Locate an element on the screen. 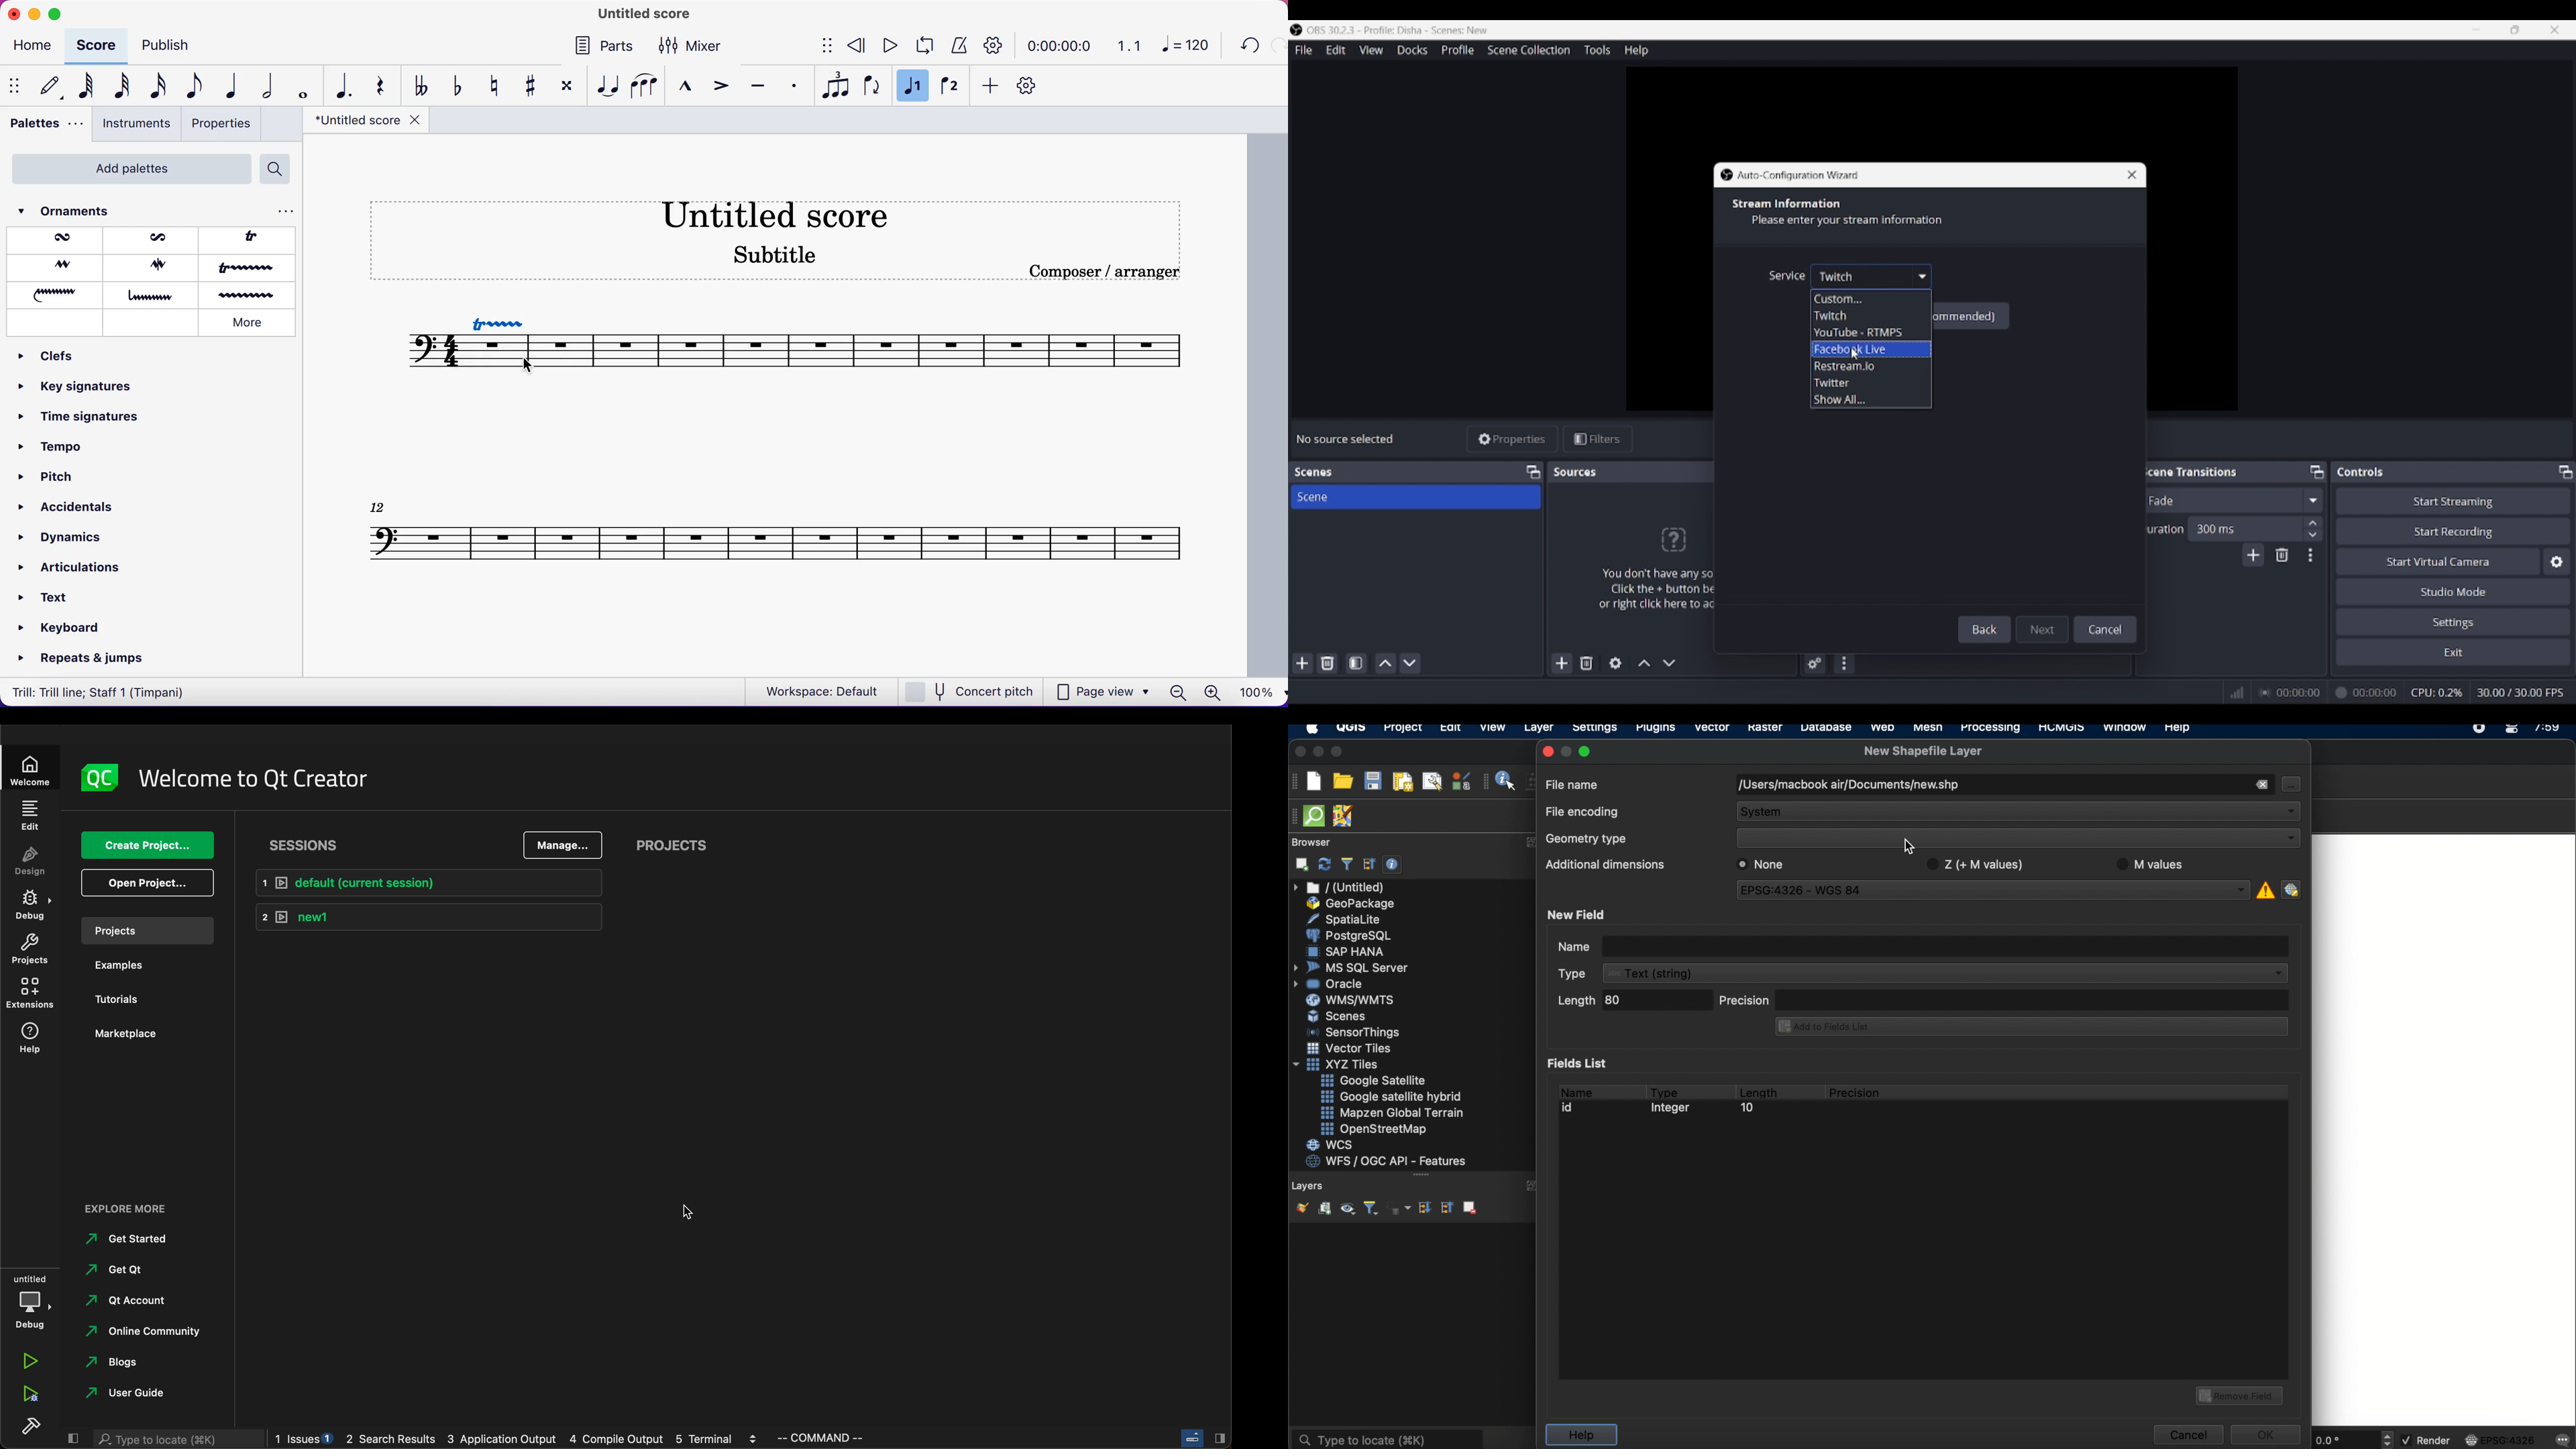 This screenshot has height=1456, width=2576. Move source up is located at coordinates (1644, 663).